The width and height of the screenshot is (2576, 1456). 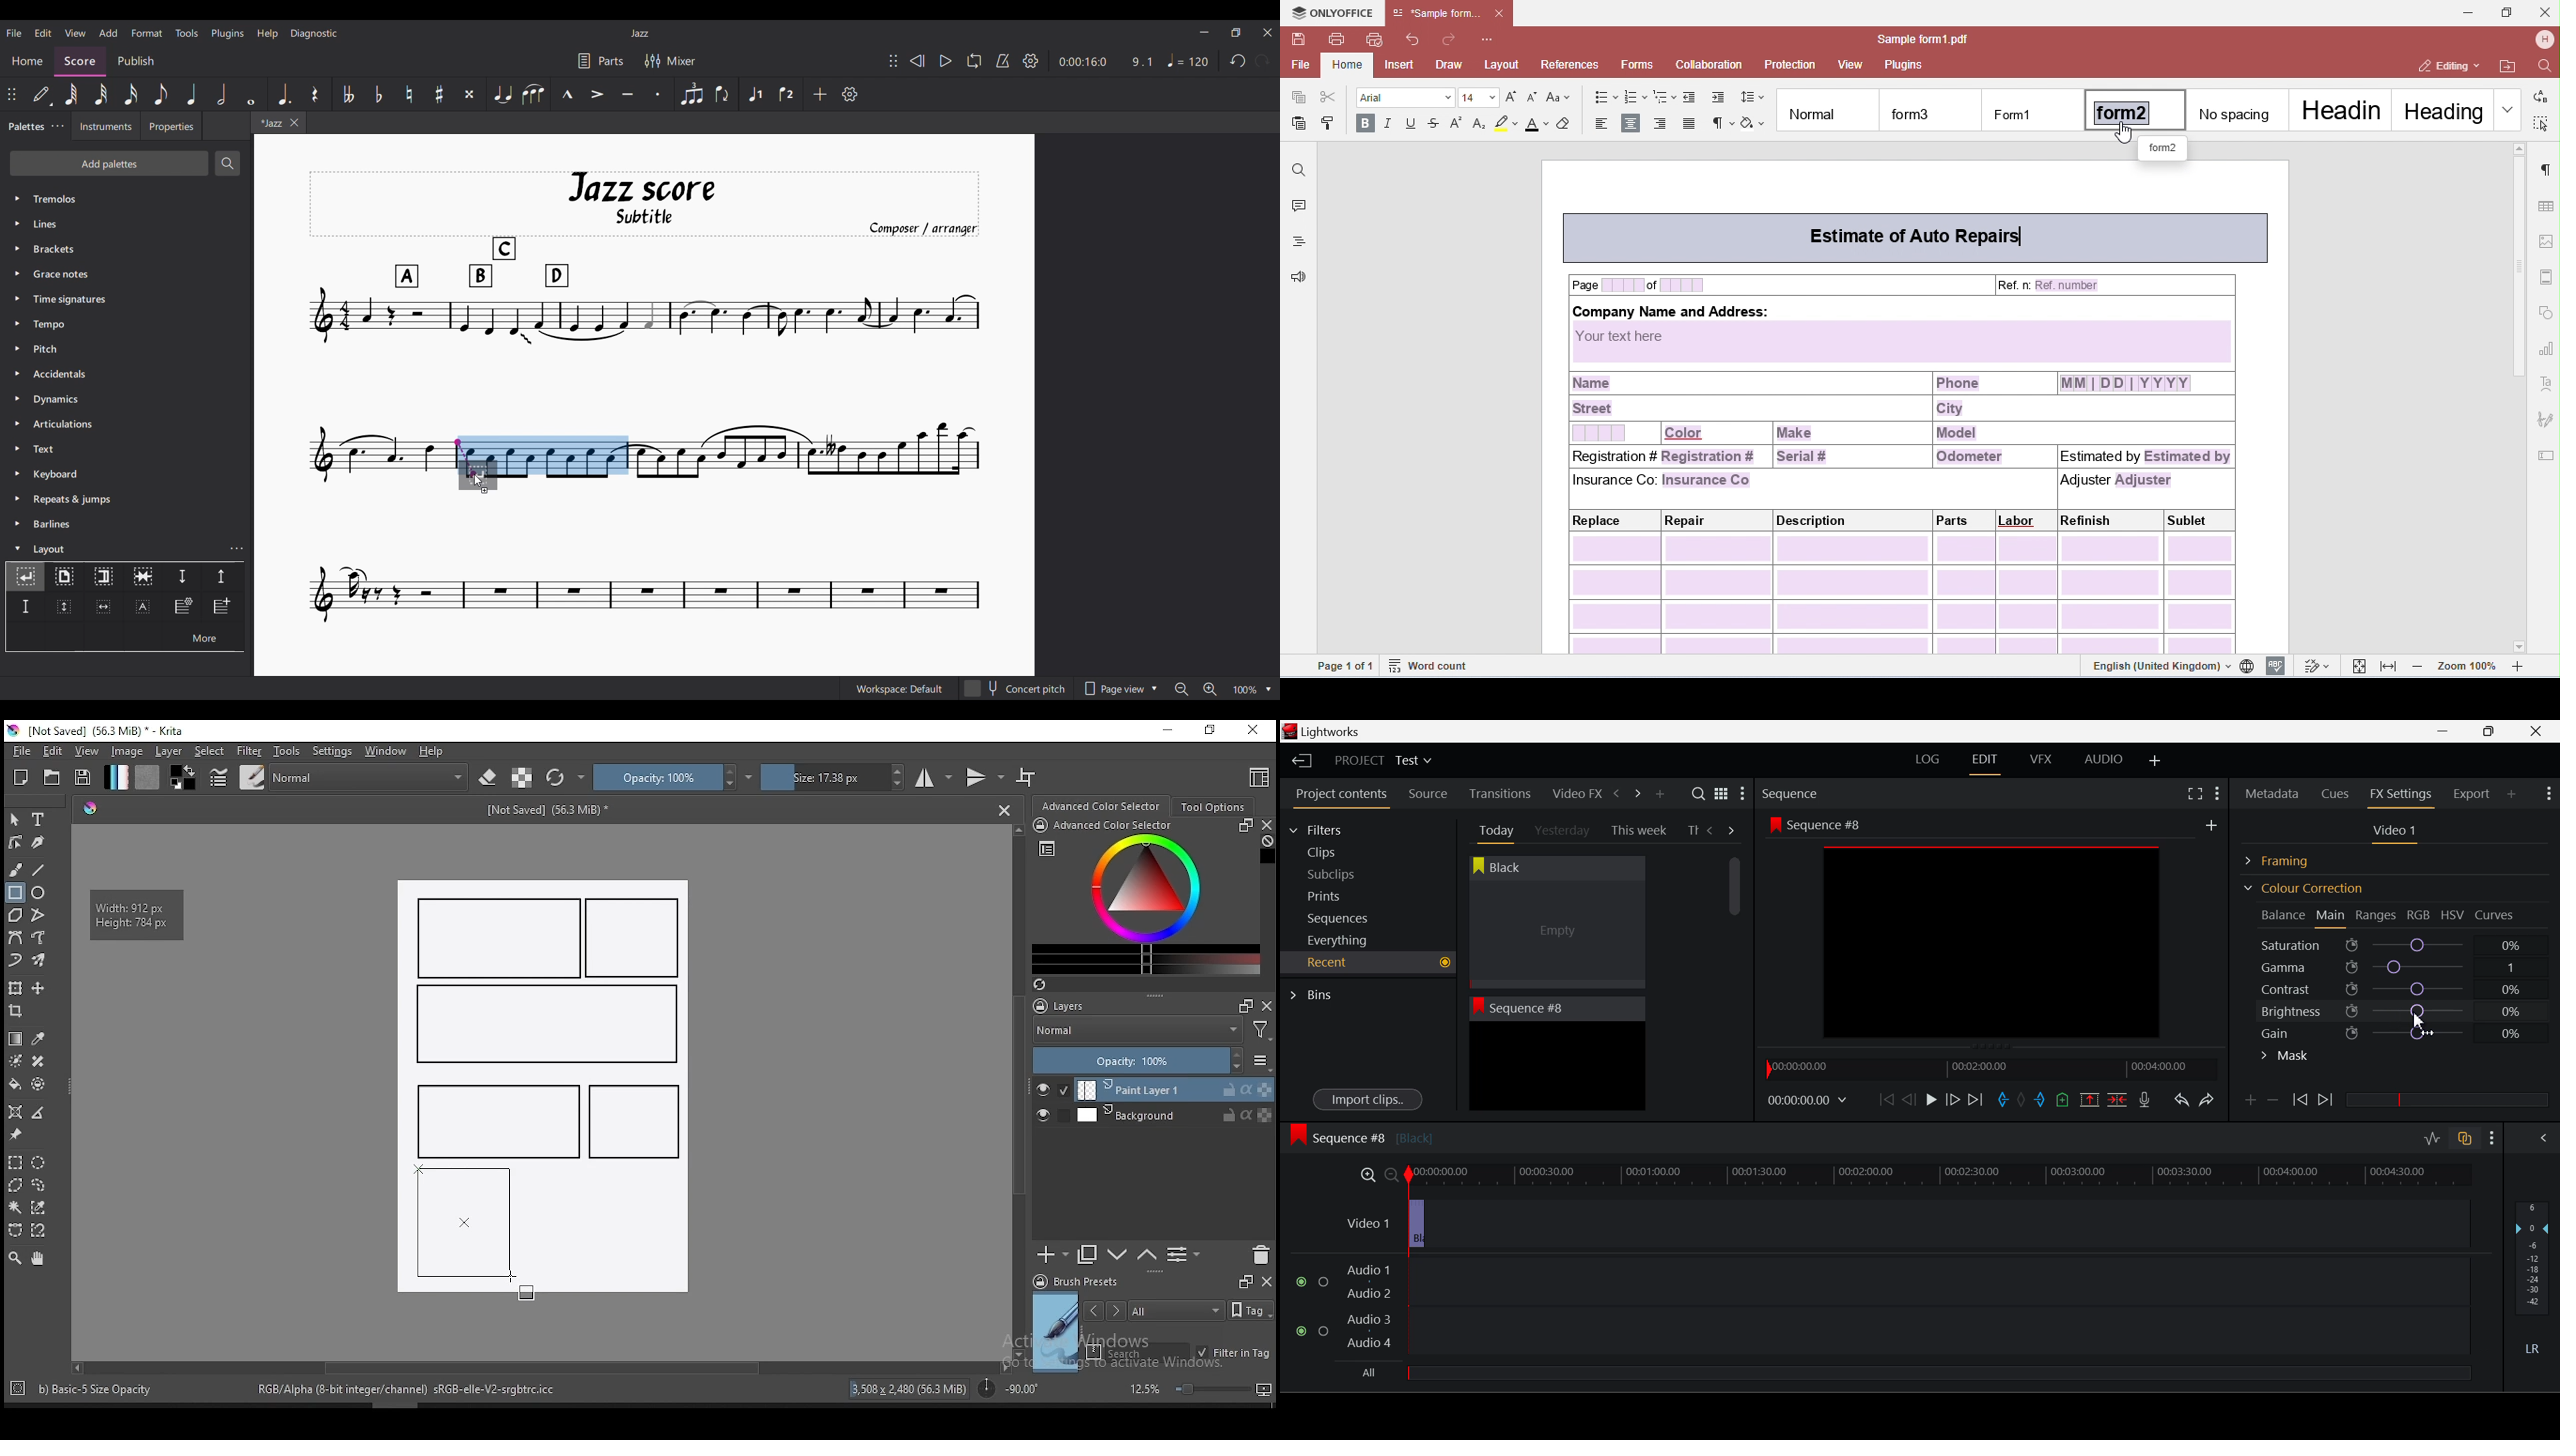 What do you see at coordinates (14, 1135) in the screenshot?
I see `reference images tool` at bounding box center [14, 1135].